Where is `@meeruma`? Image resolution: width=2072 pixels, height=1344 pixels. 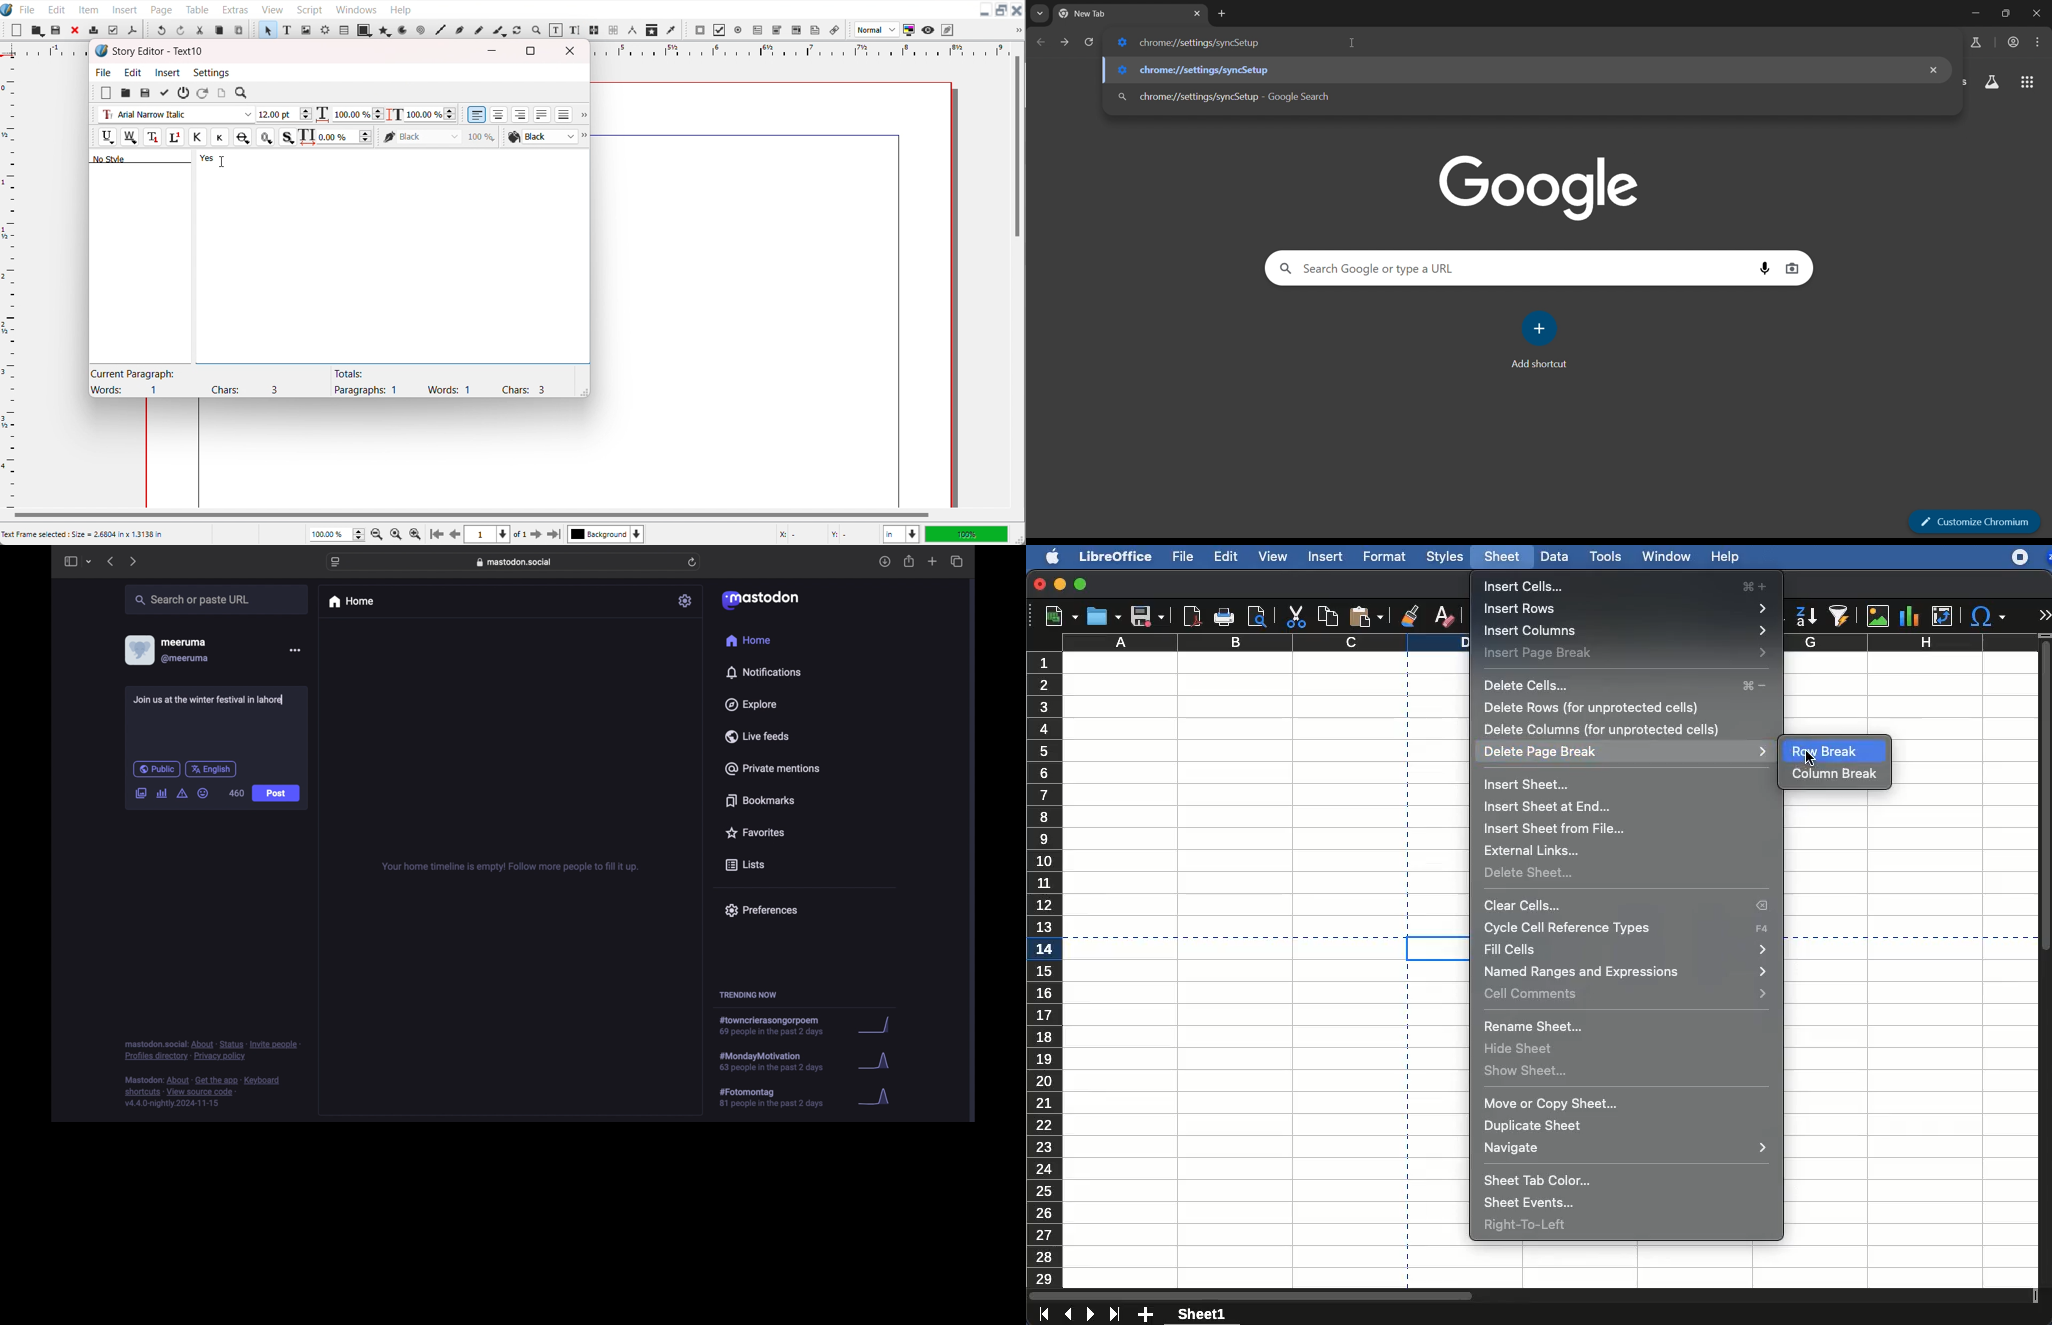 @meeruma is located at coordinates (185, 659).